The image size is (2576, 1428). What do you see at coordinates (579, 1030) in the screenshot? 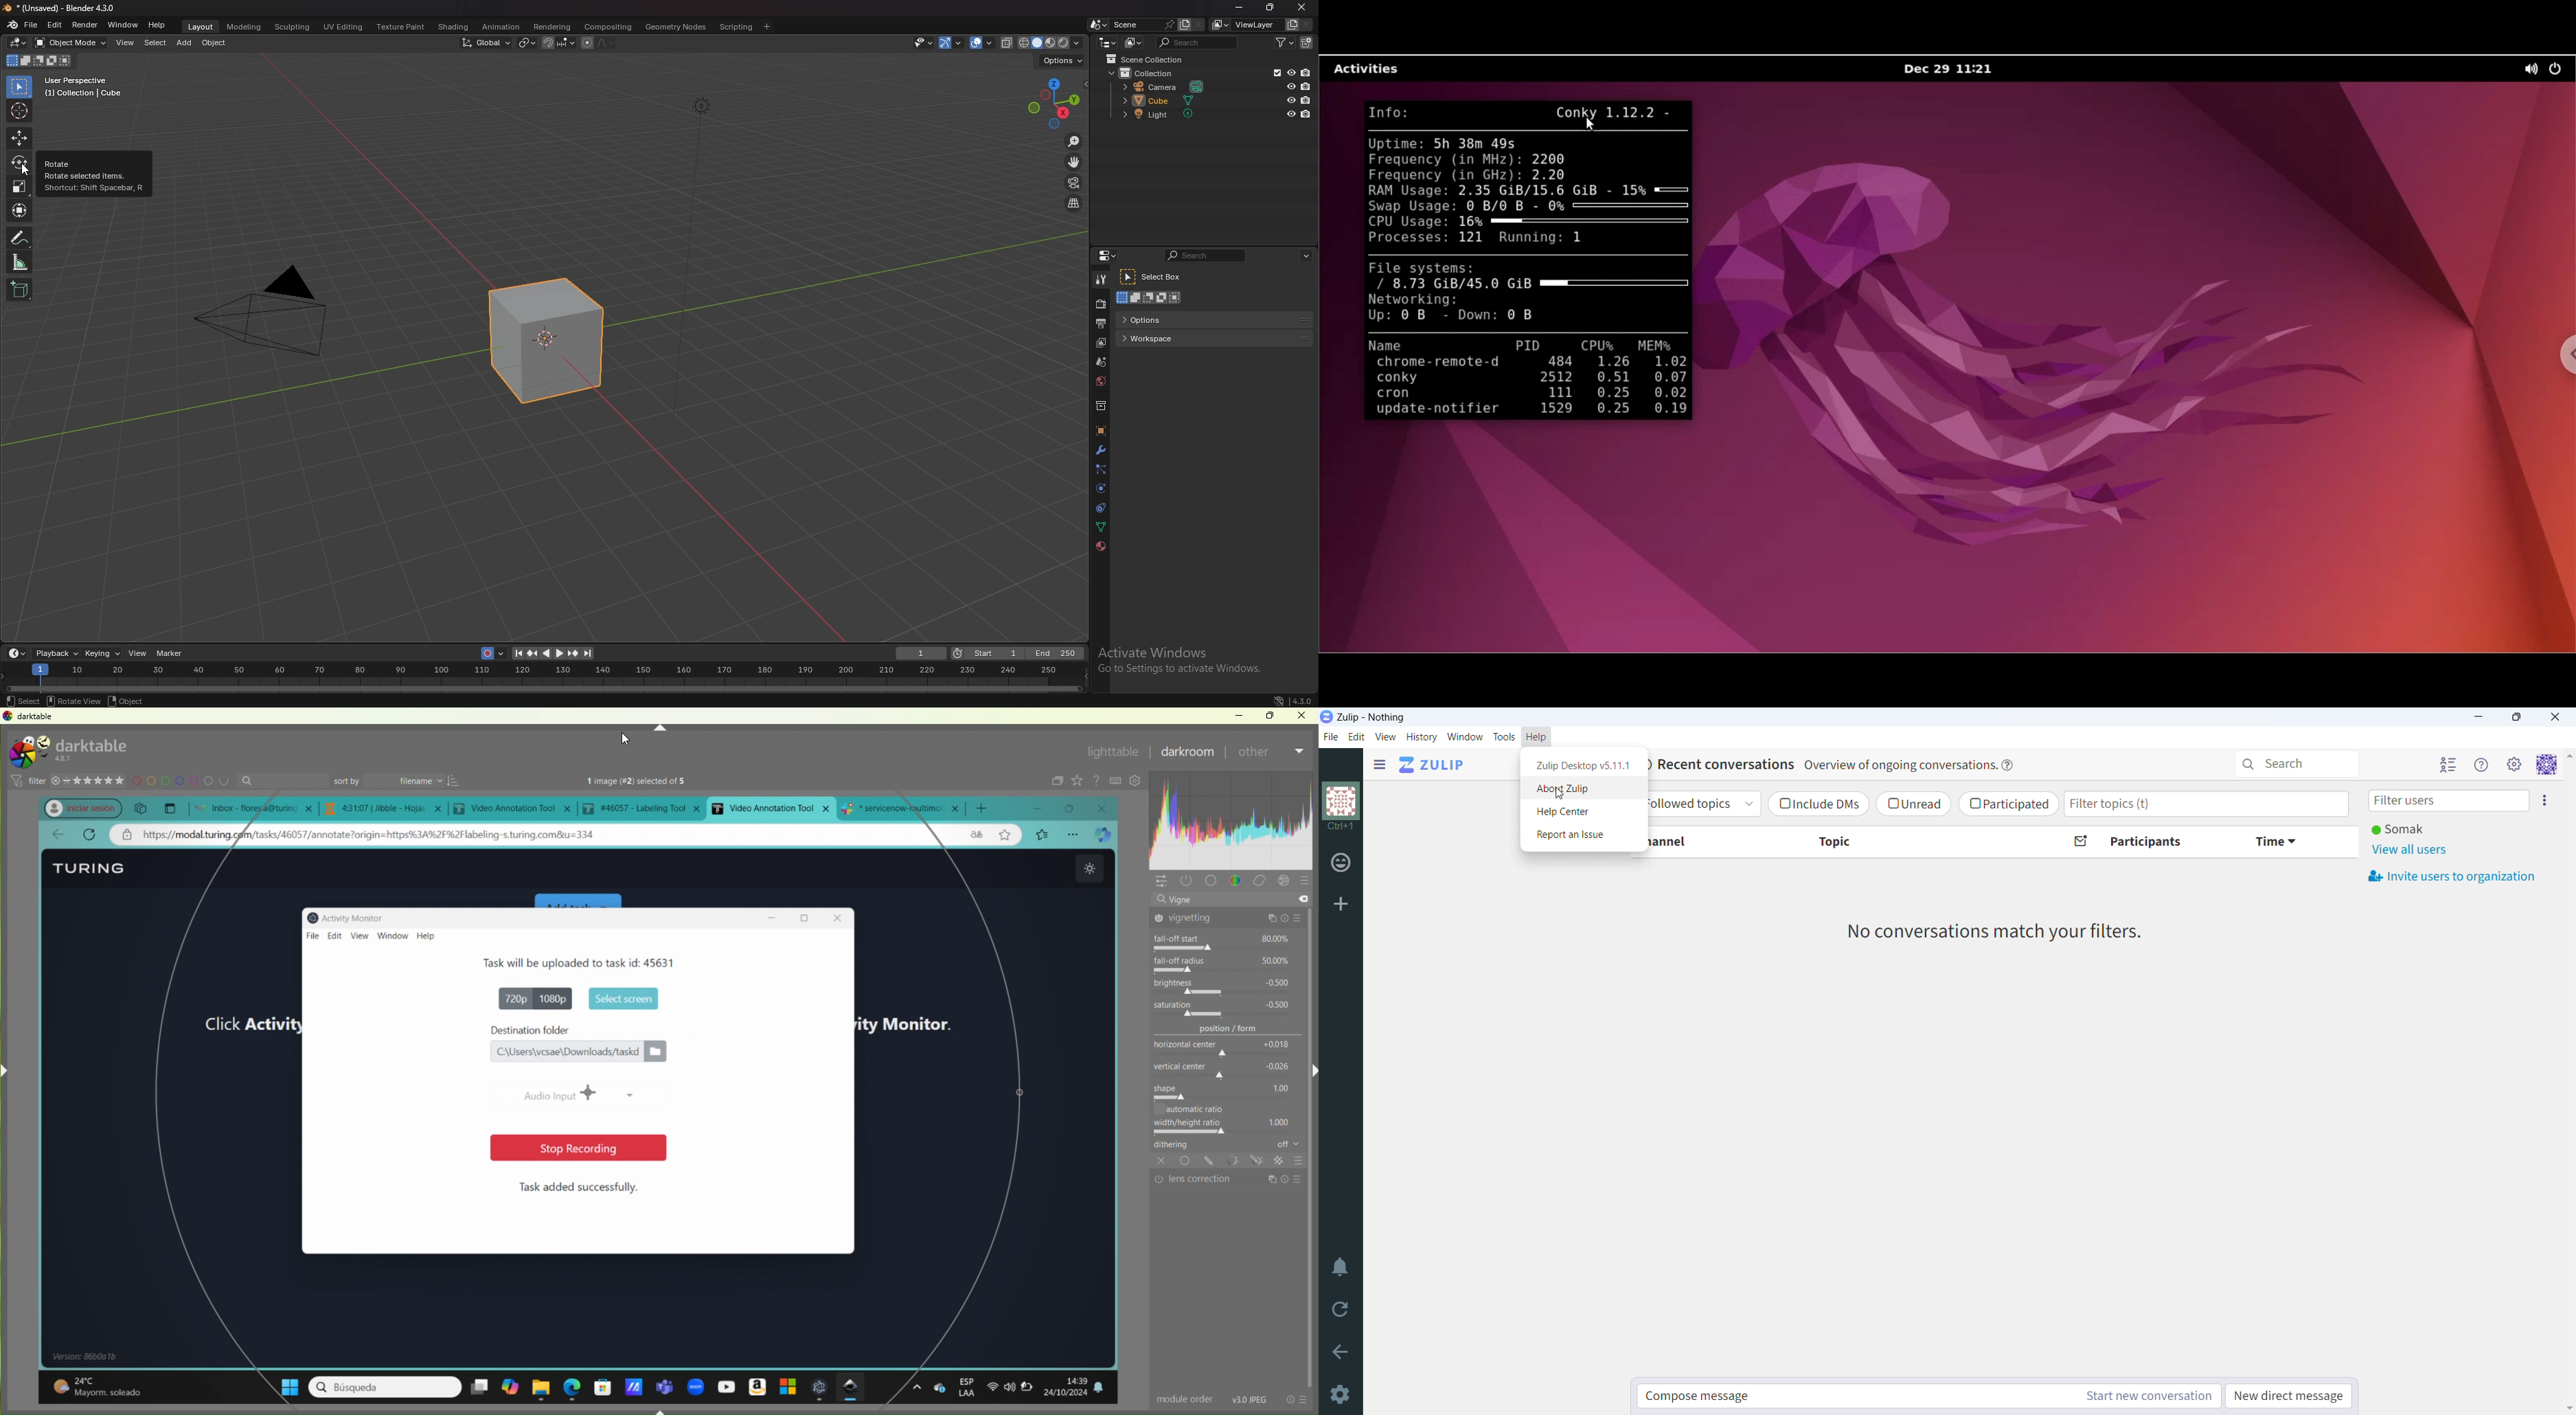
I see `destination folder` at bounding box center [579, 1030].